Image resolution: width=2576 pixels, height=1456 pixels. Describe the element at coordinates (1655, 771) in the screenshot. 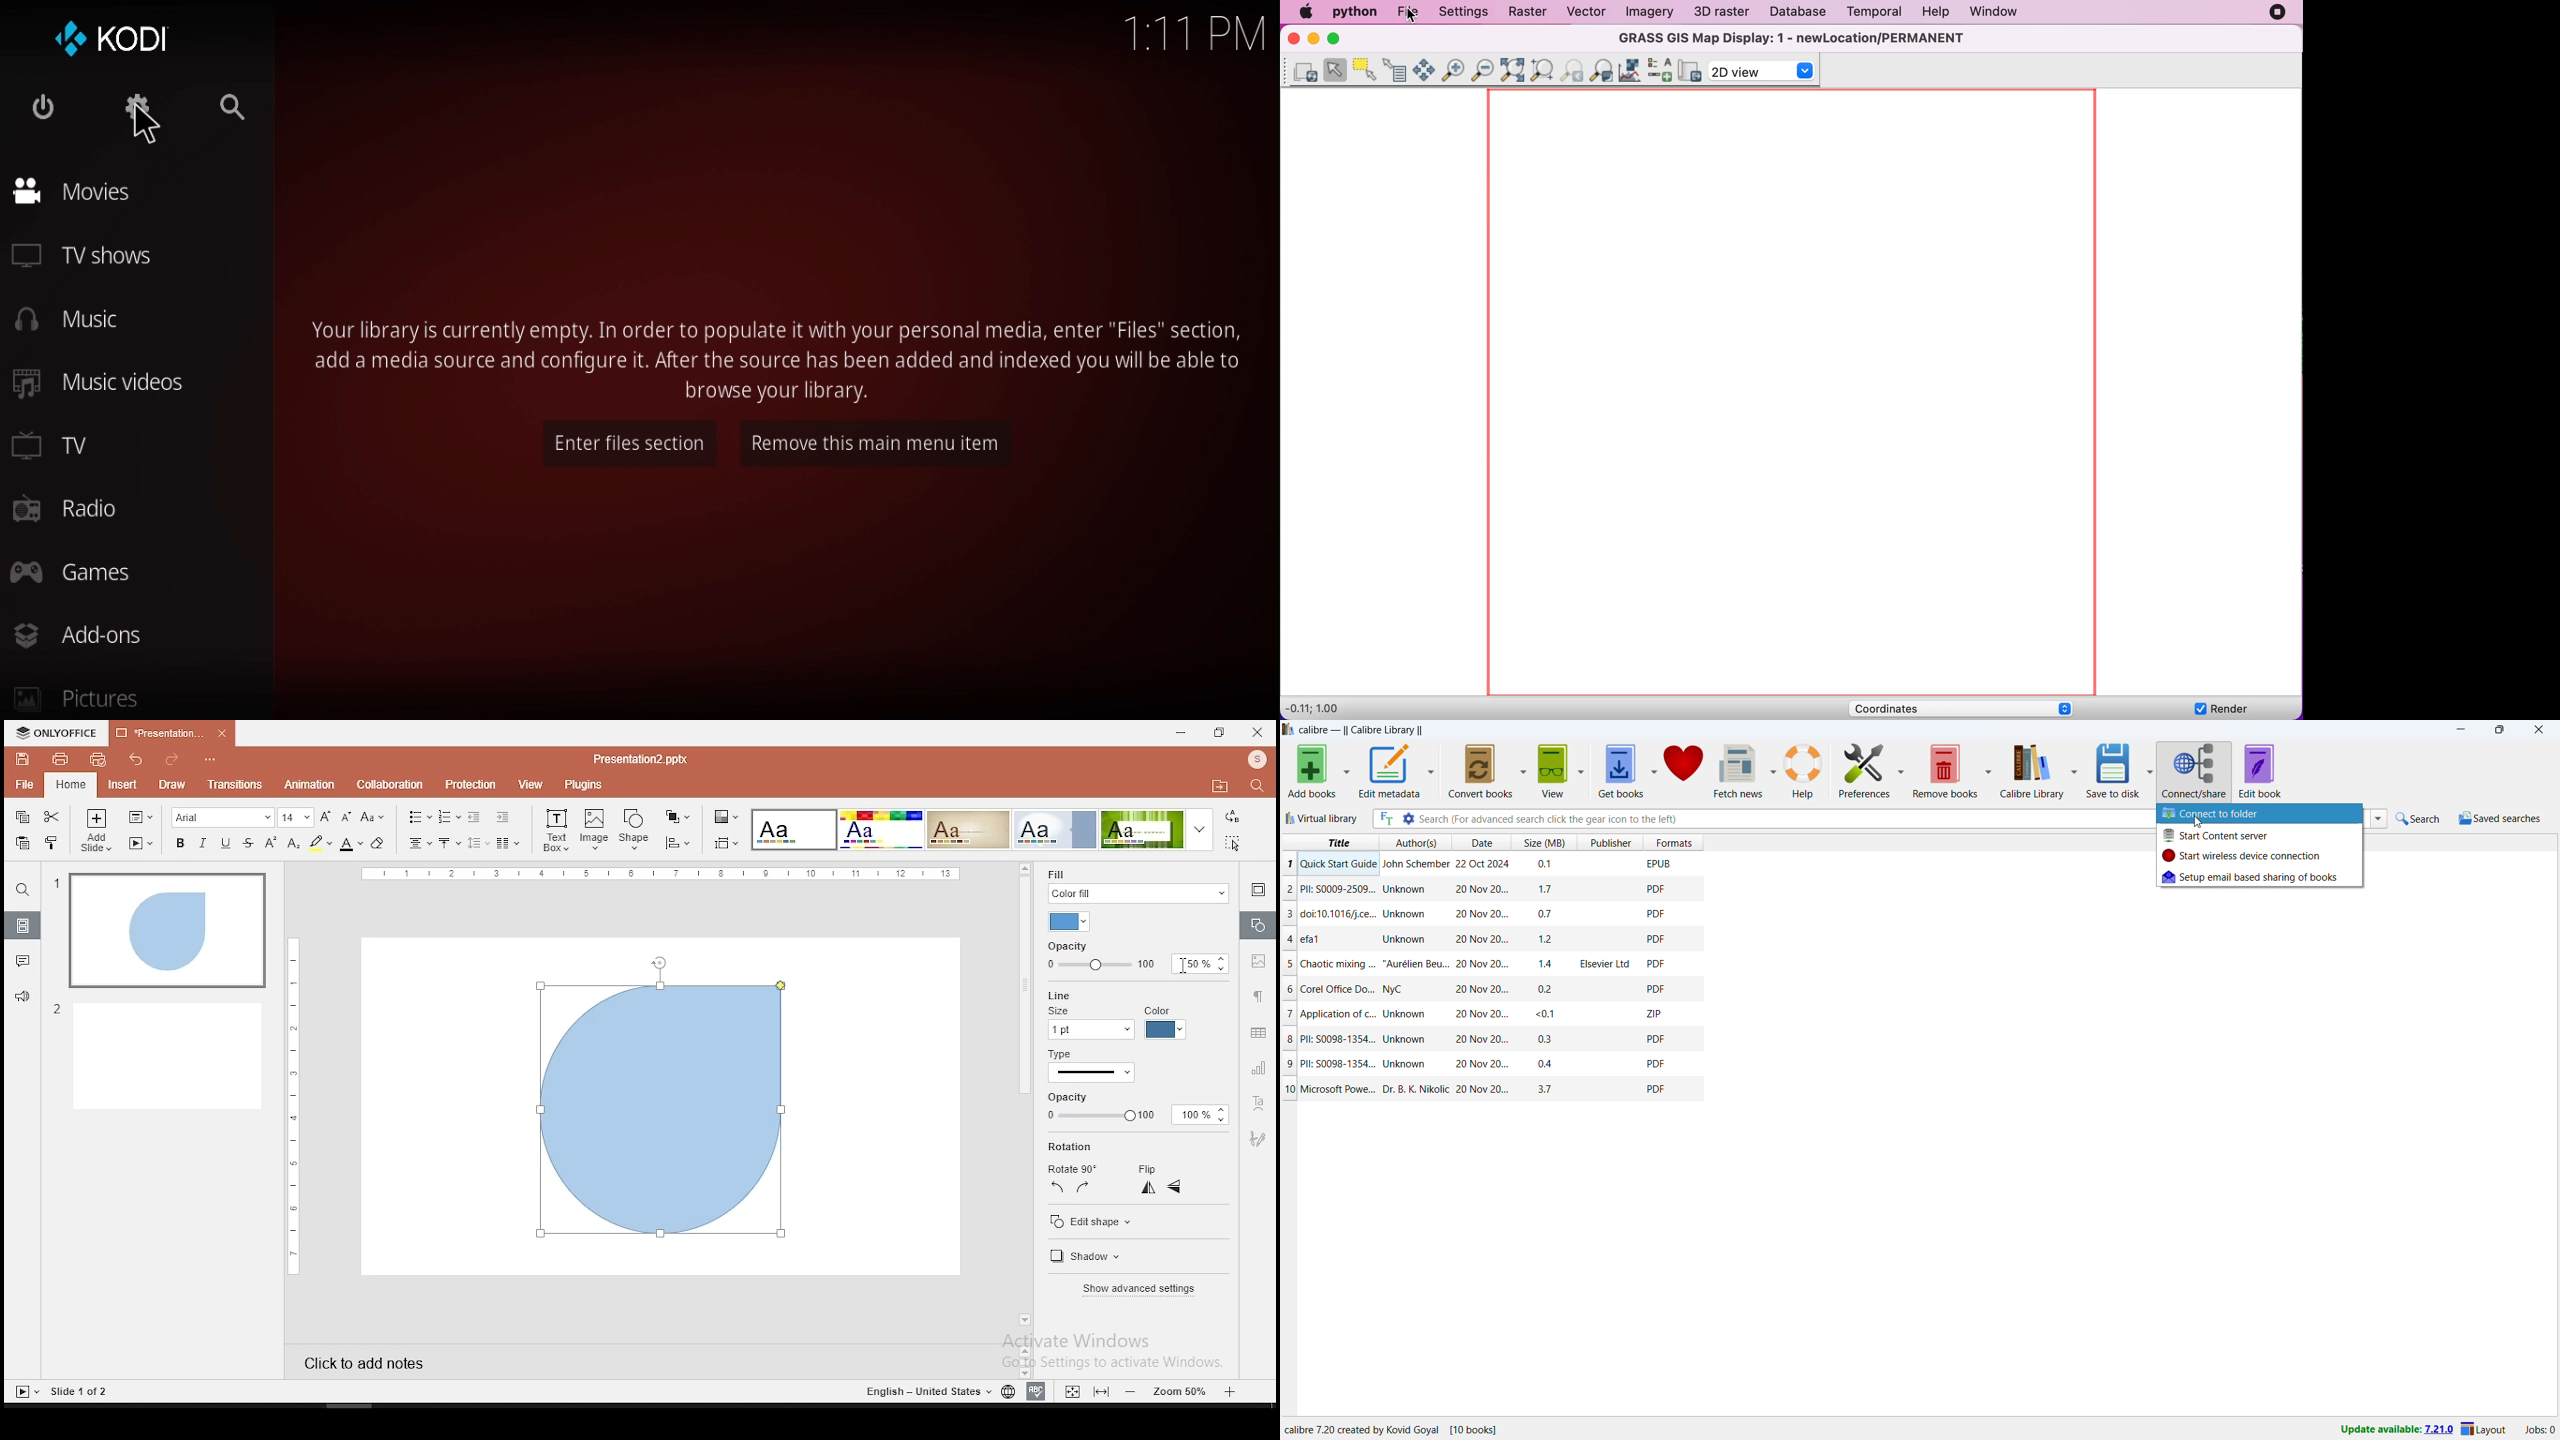

I see `get books options` at that location.